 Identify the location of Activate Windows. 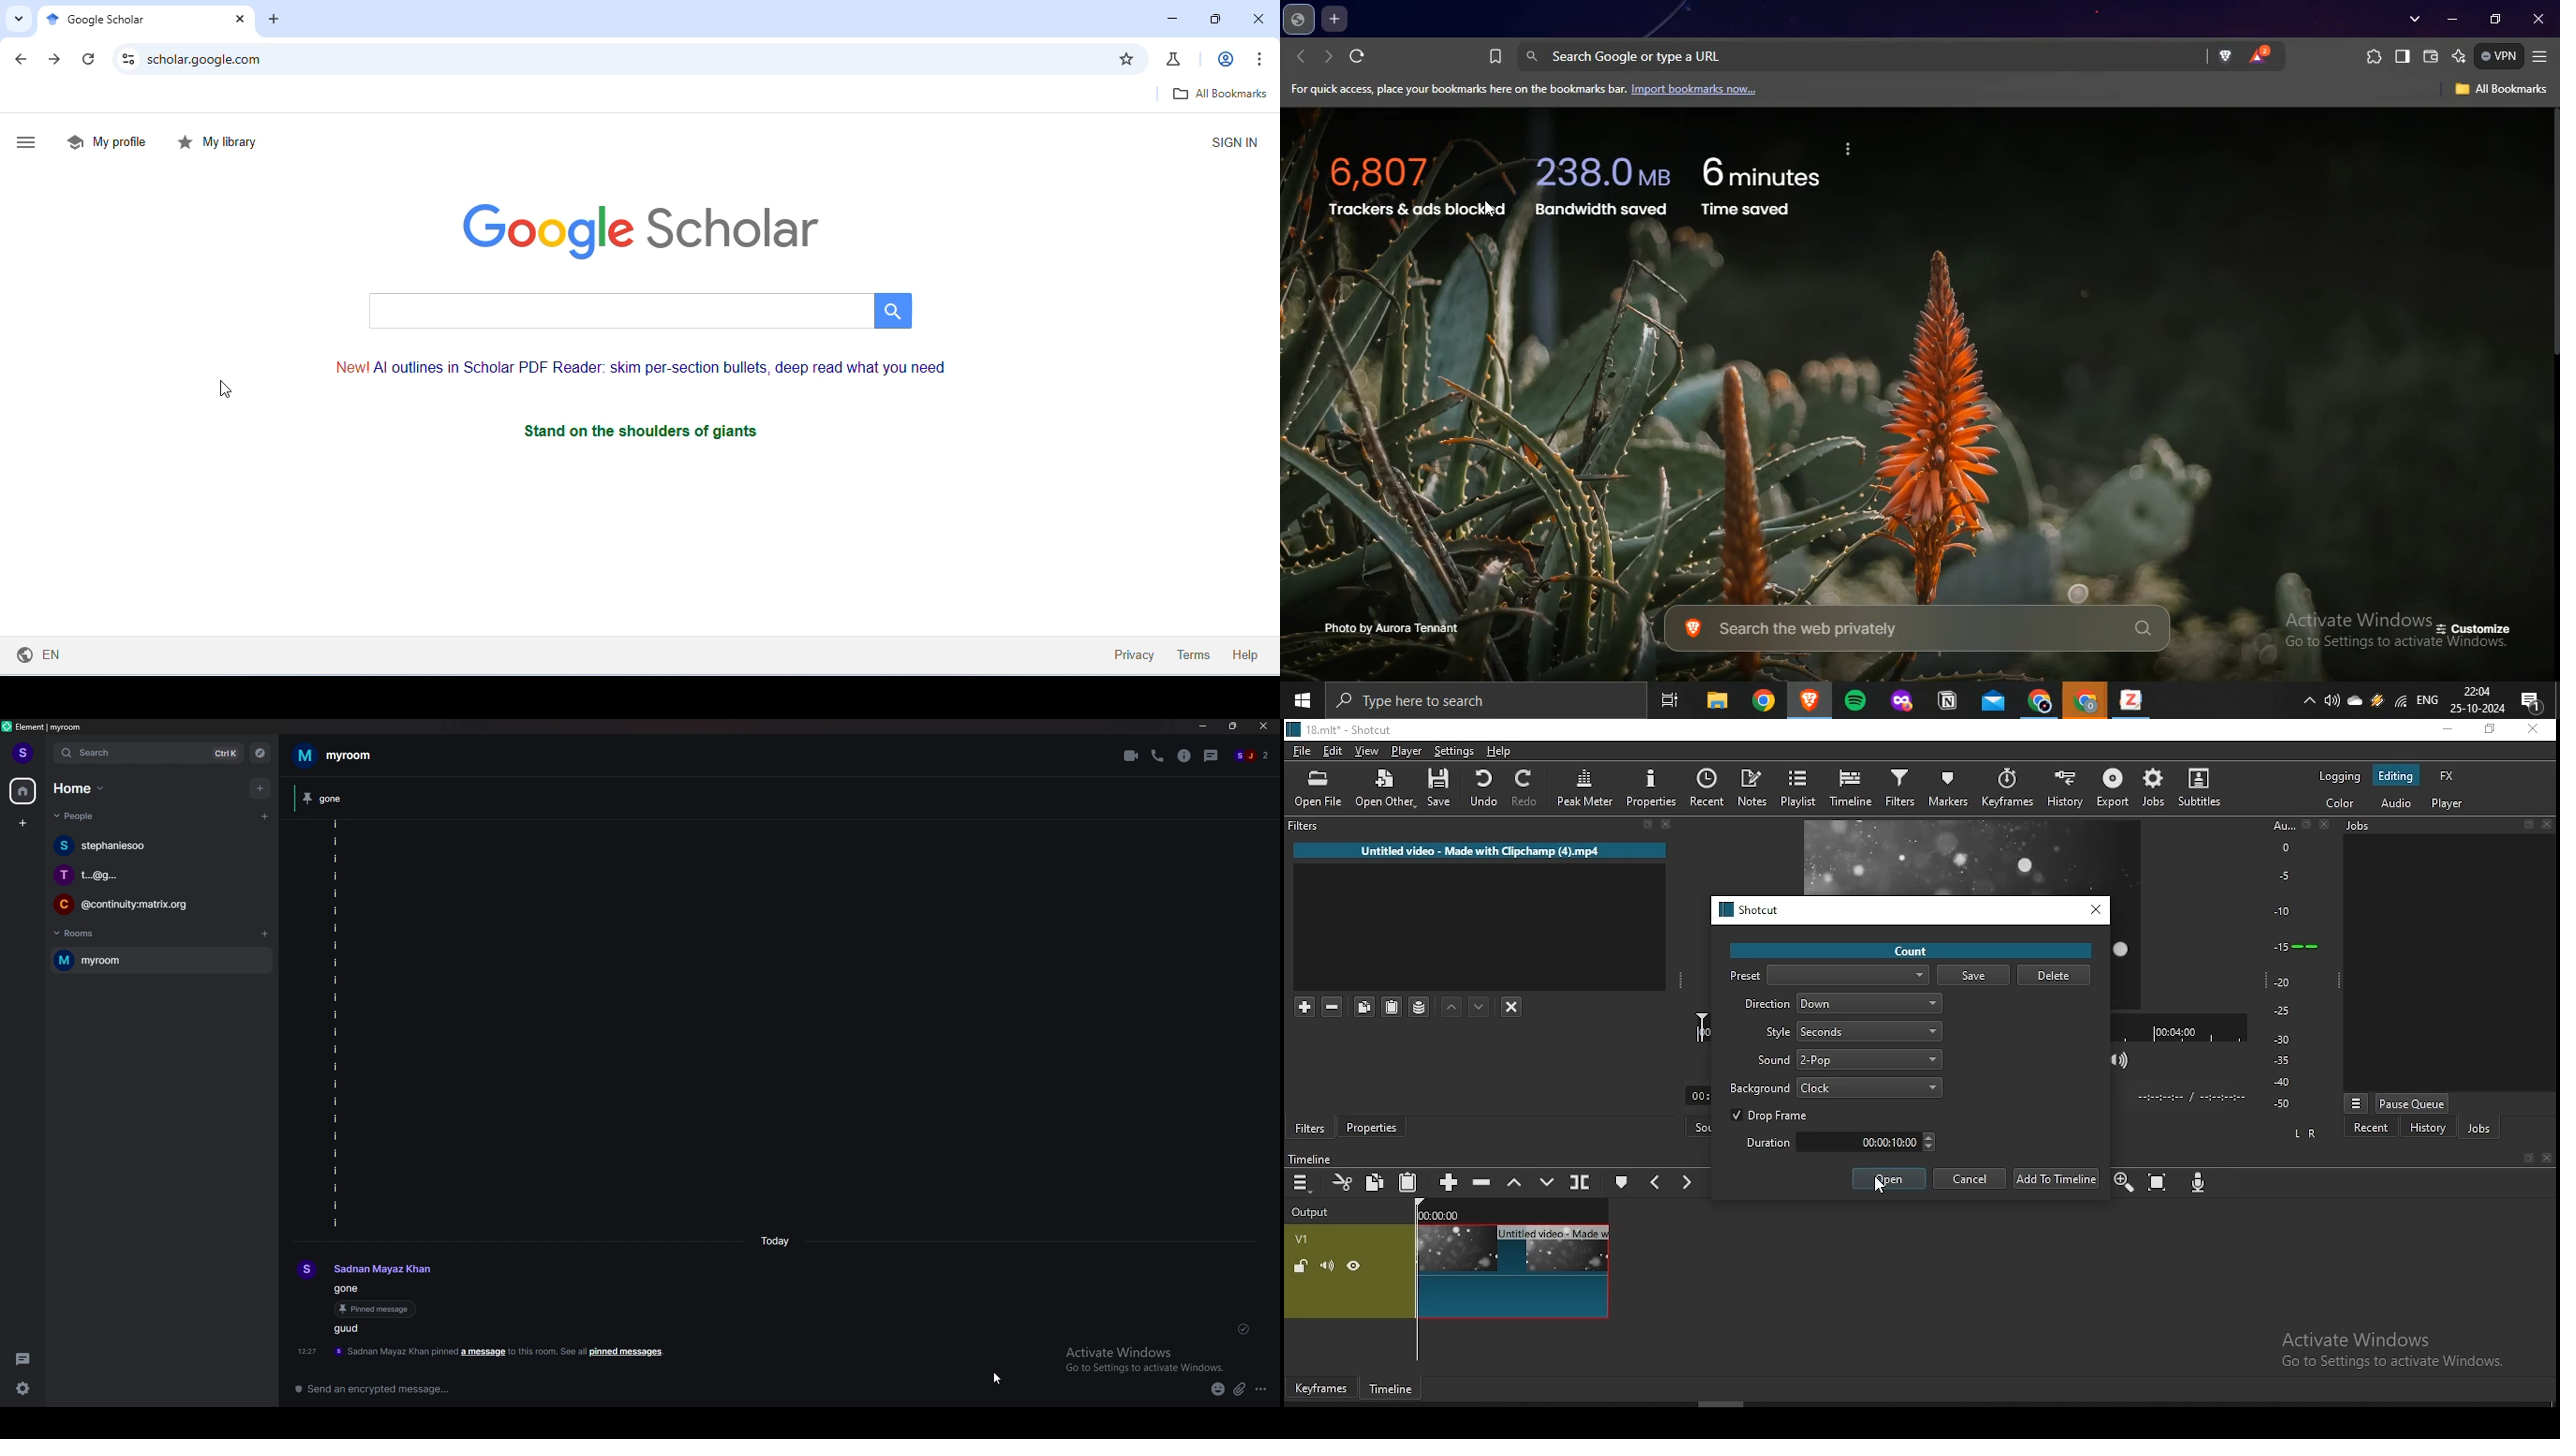
(1142, 1358).